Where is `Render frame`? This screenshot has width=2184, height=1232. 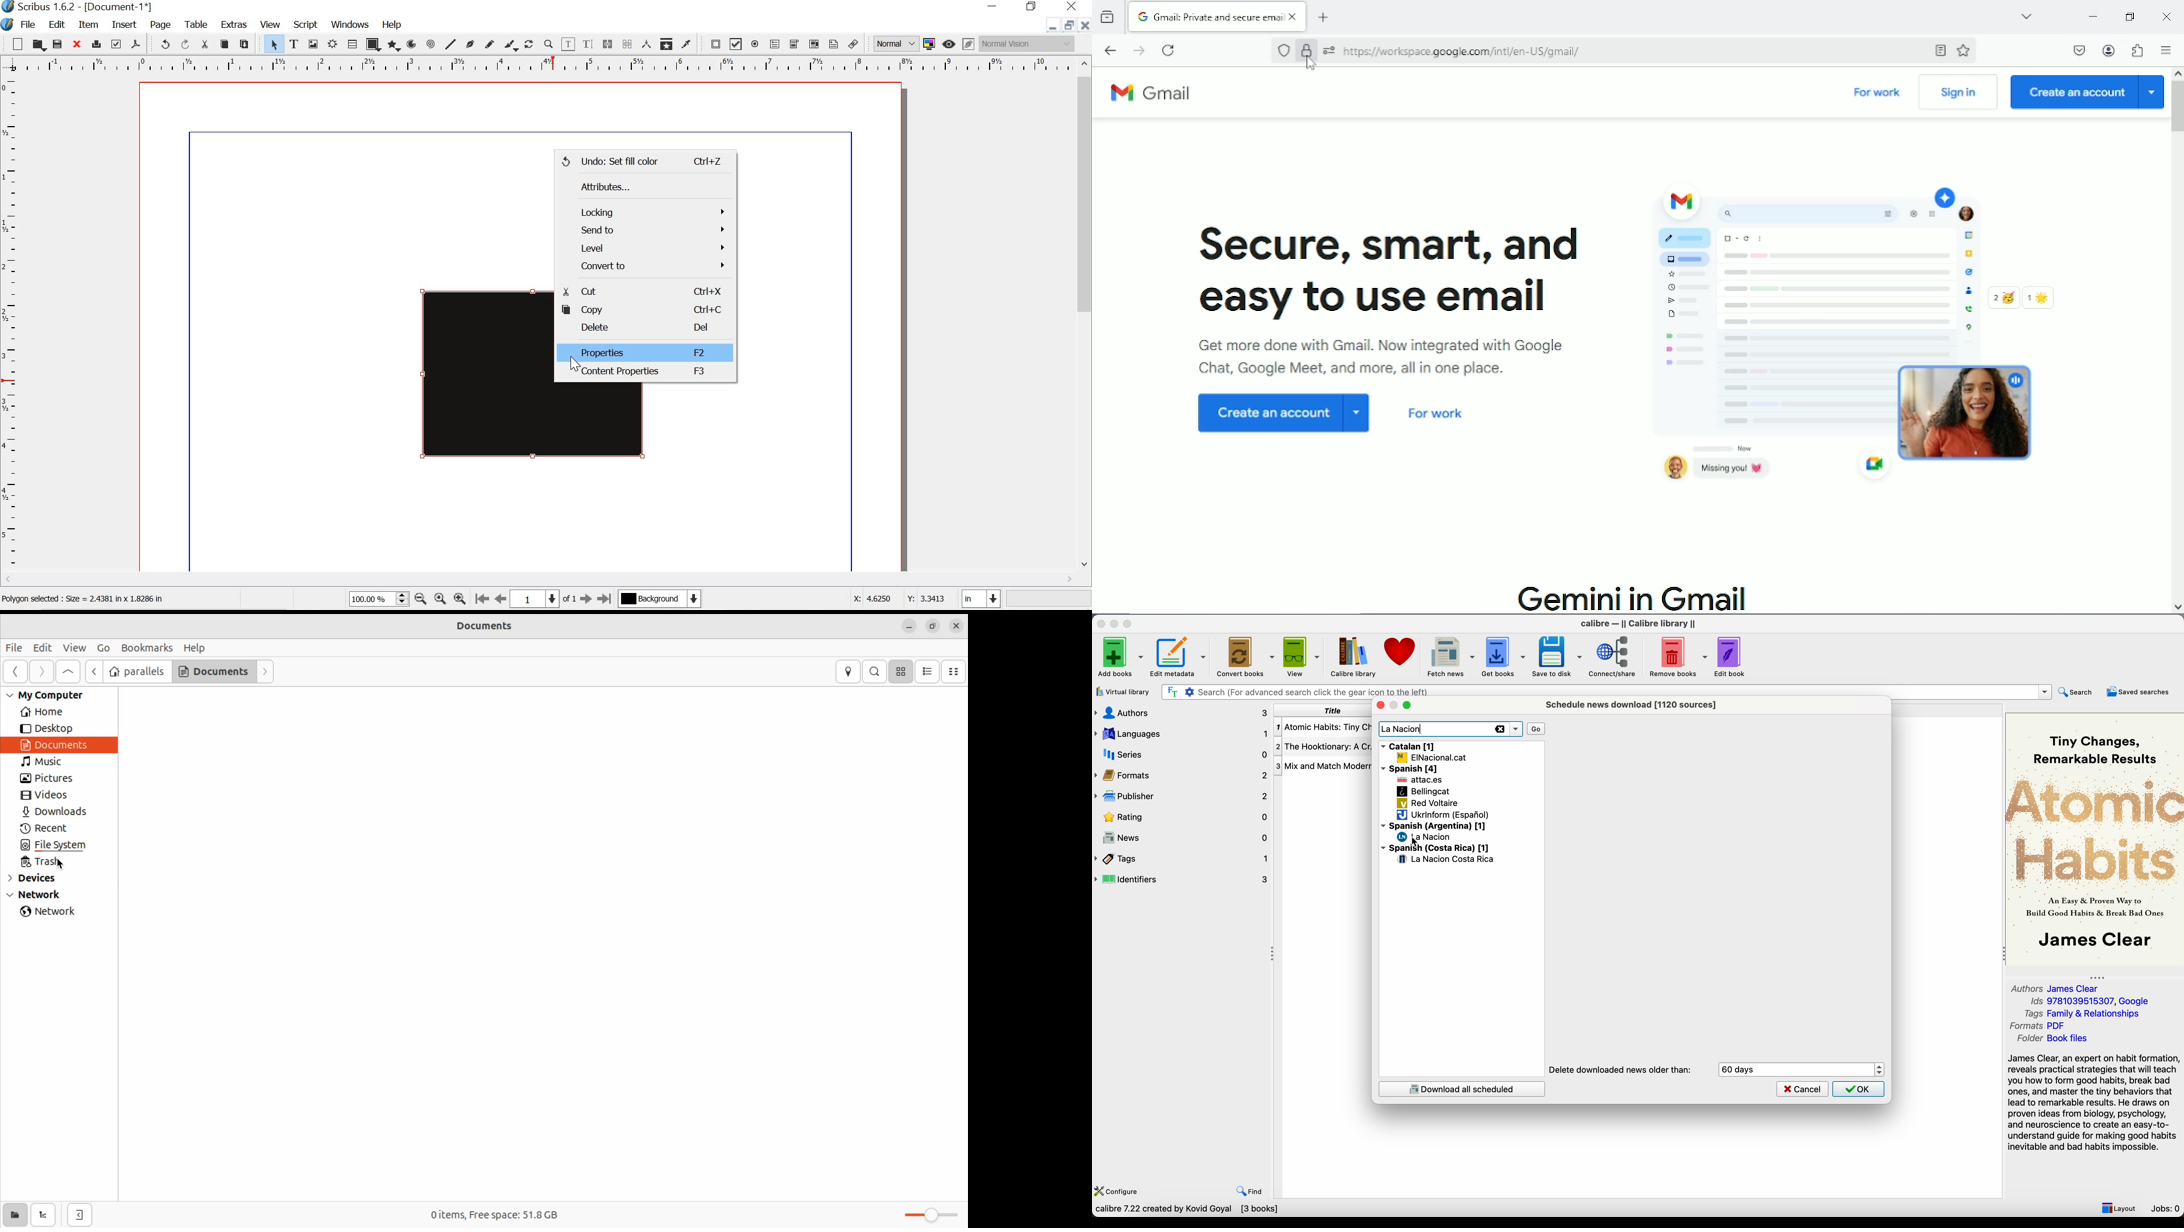
Render frame is located at coordinates (332, 44).